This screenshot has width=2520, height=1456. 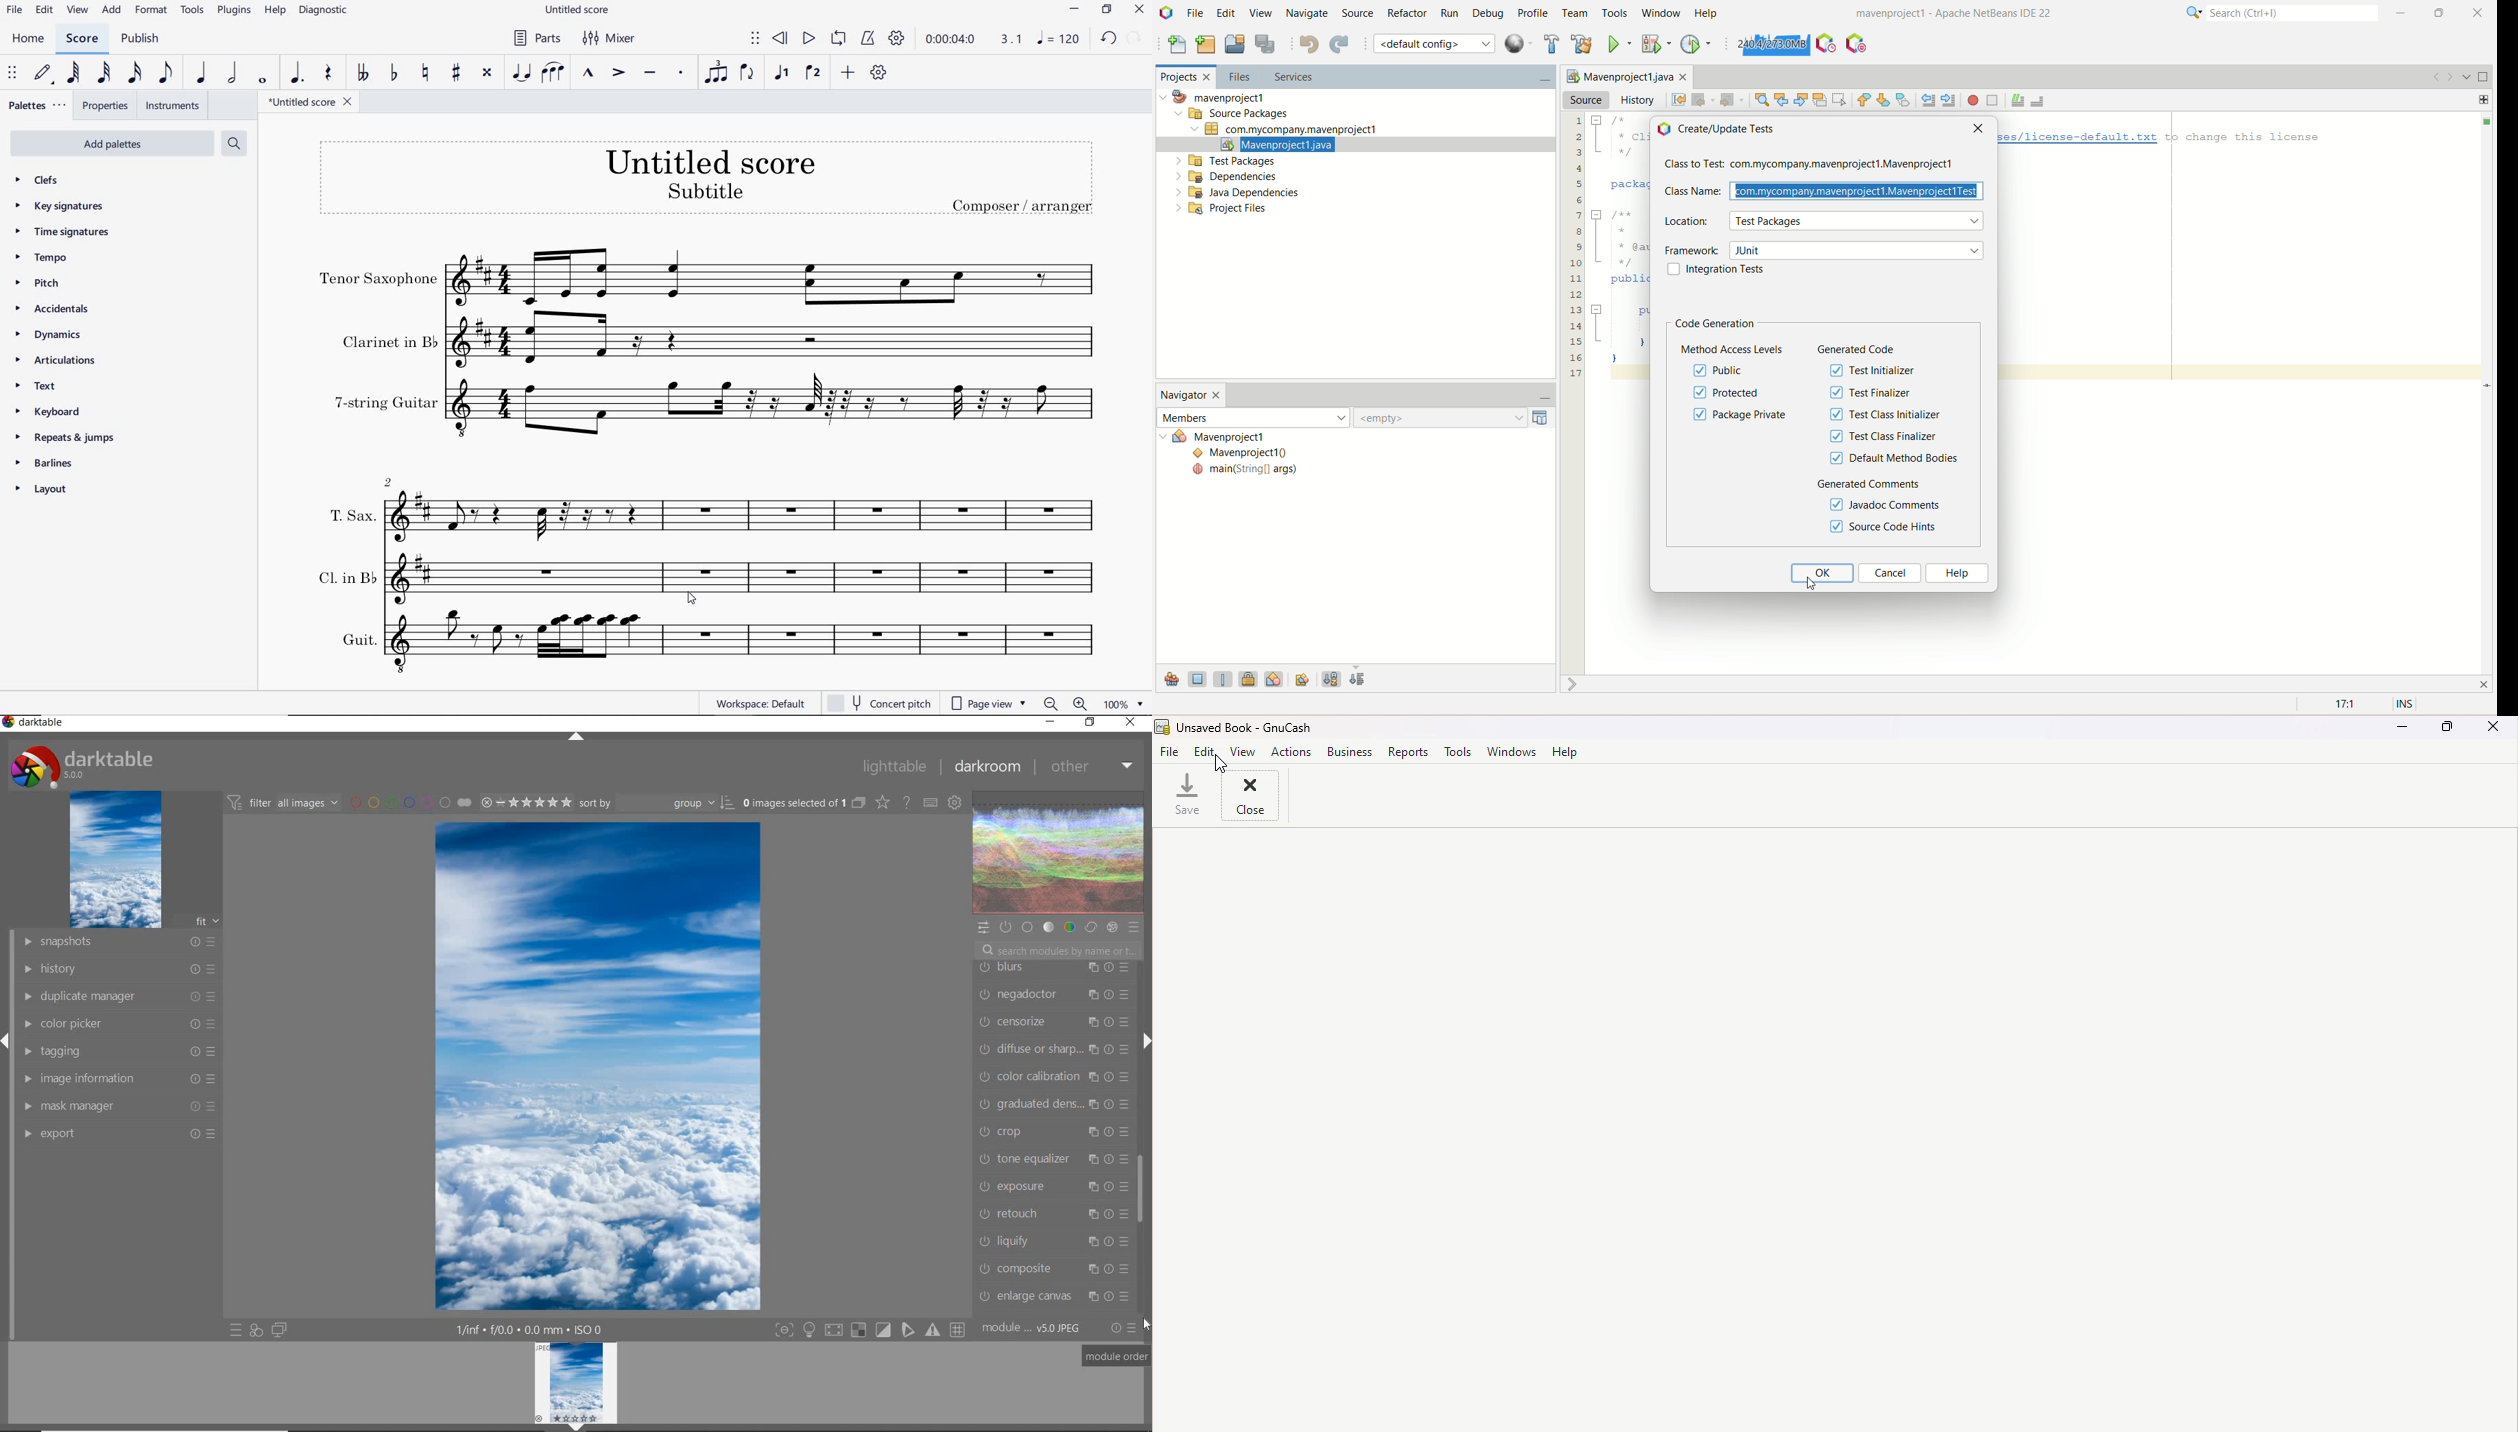 I want to click on go back, so click(x=2432, y=76).